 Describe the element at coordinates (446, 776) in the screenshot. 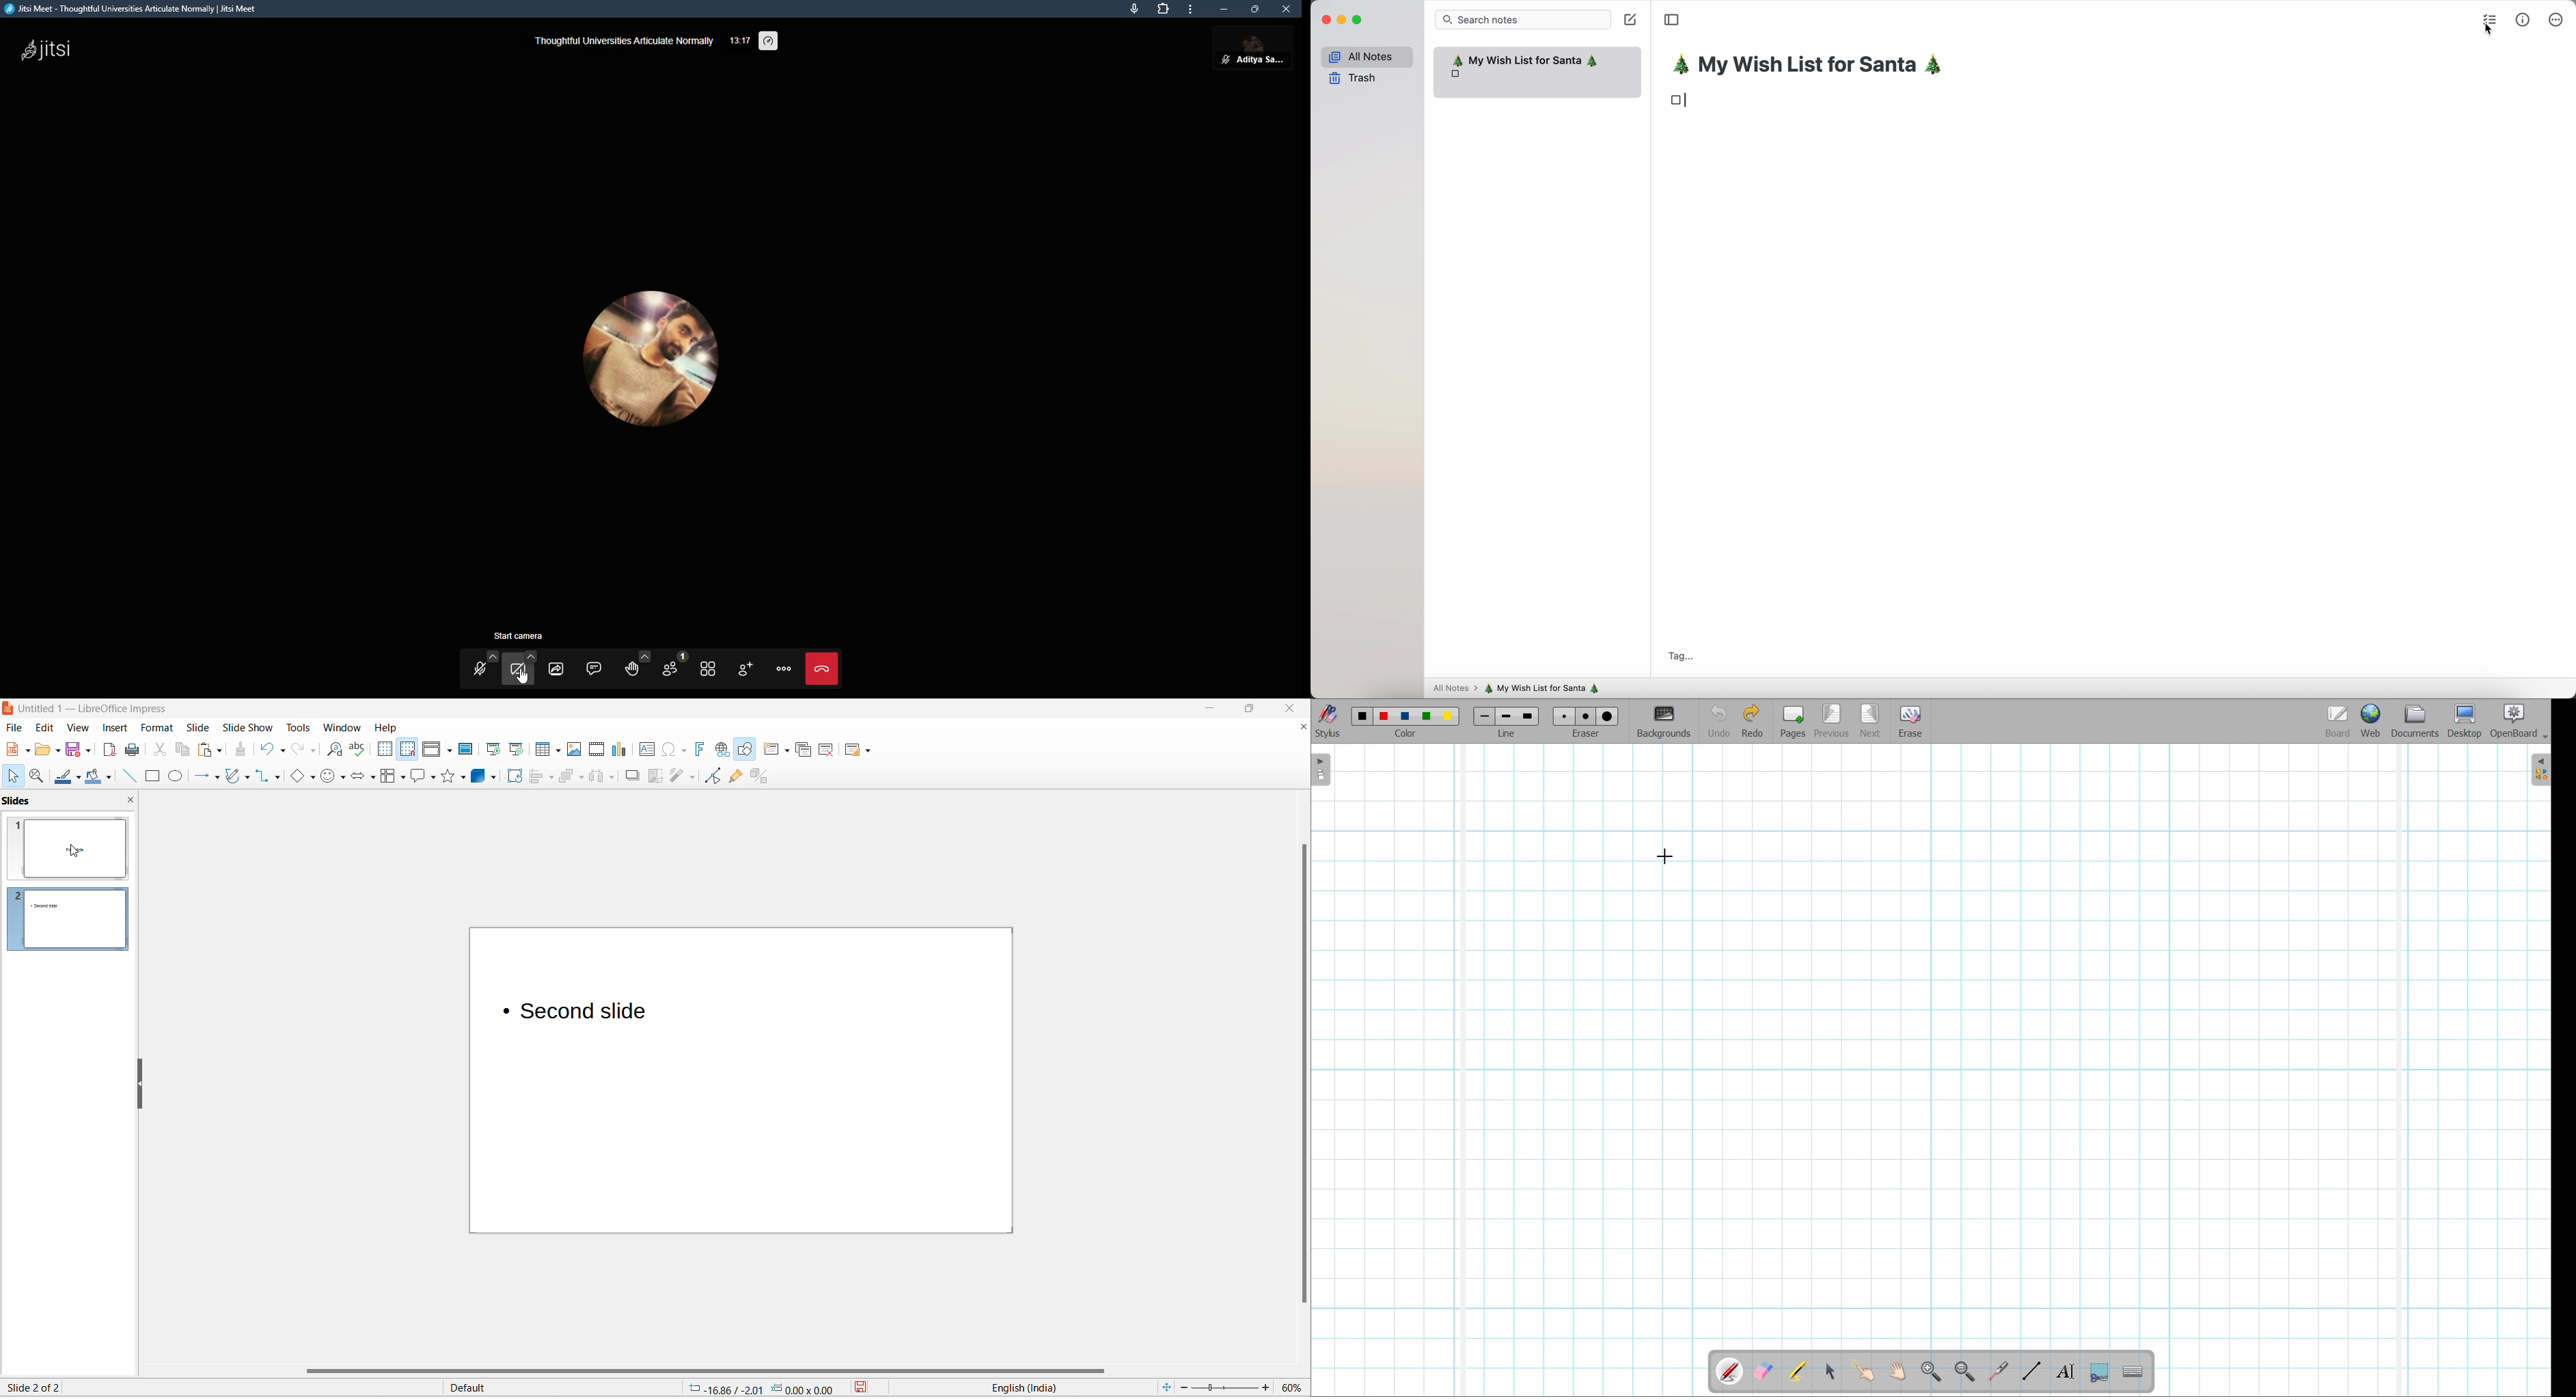

I see `star` at that location.